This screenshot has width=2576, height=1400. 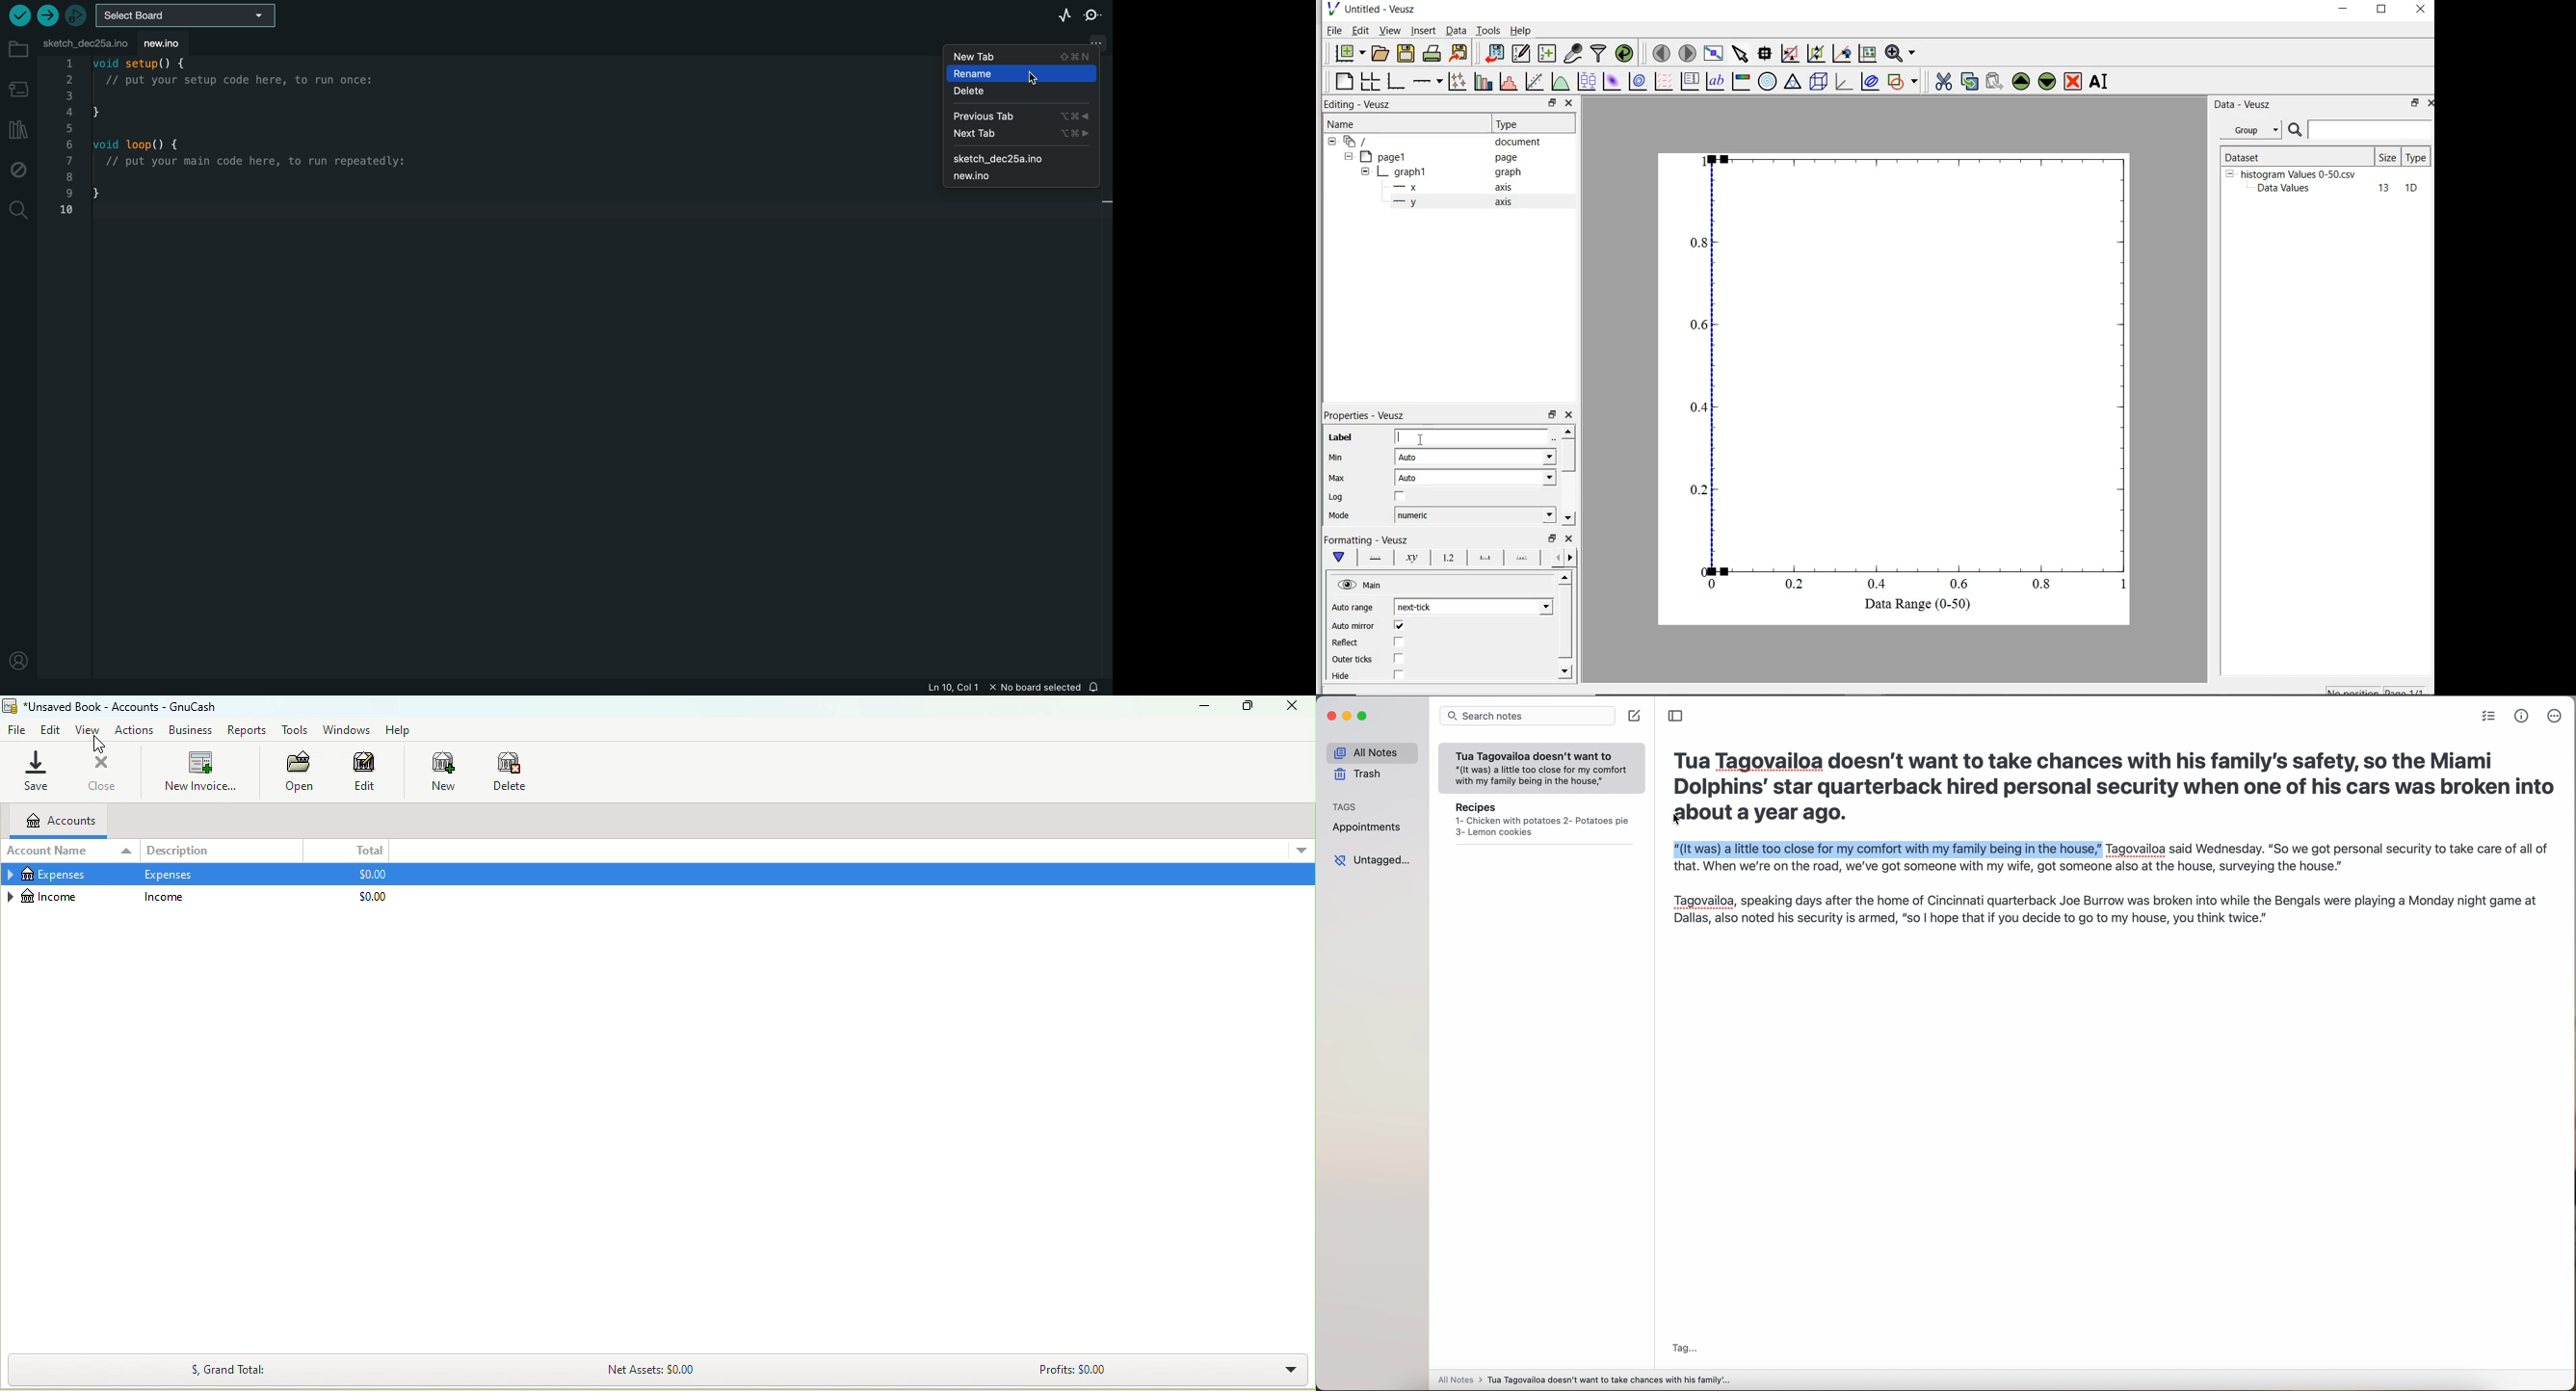 What do you see at coordinates (103, 770) in the screenshot?
I see `Close` at bounding box center [103, 770].